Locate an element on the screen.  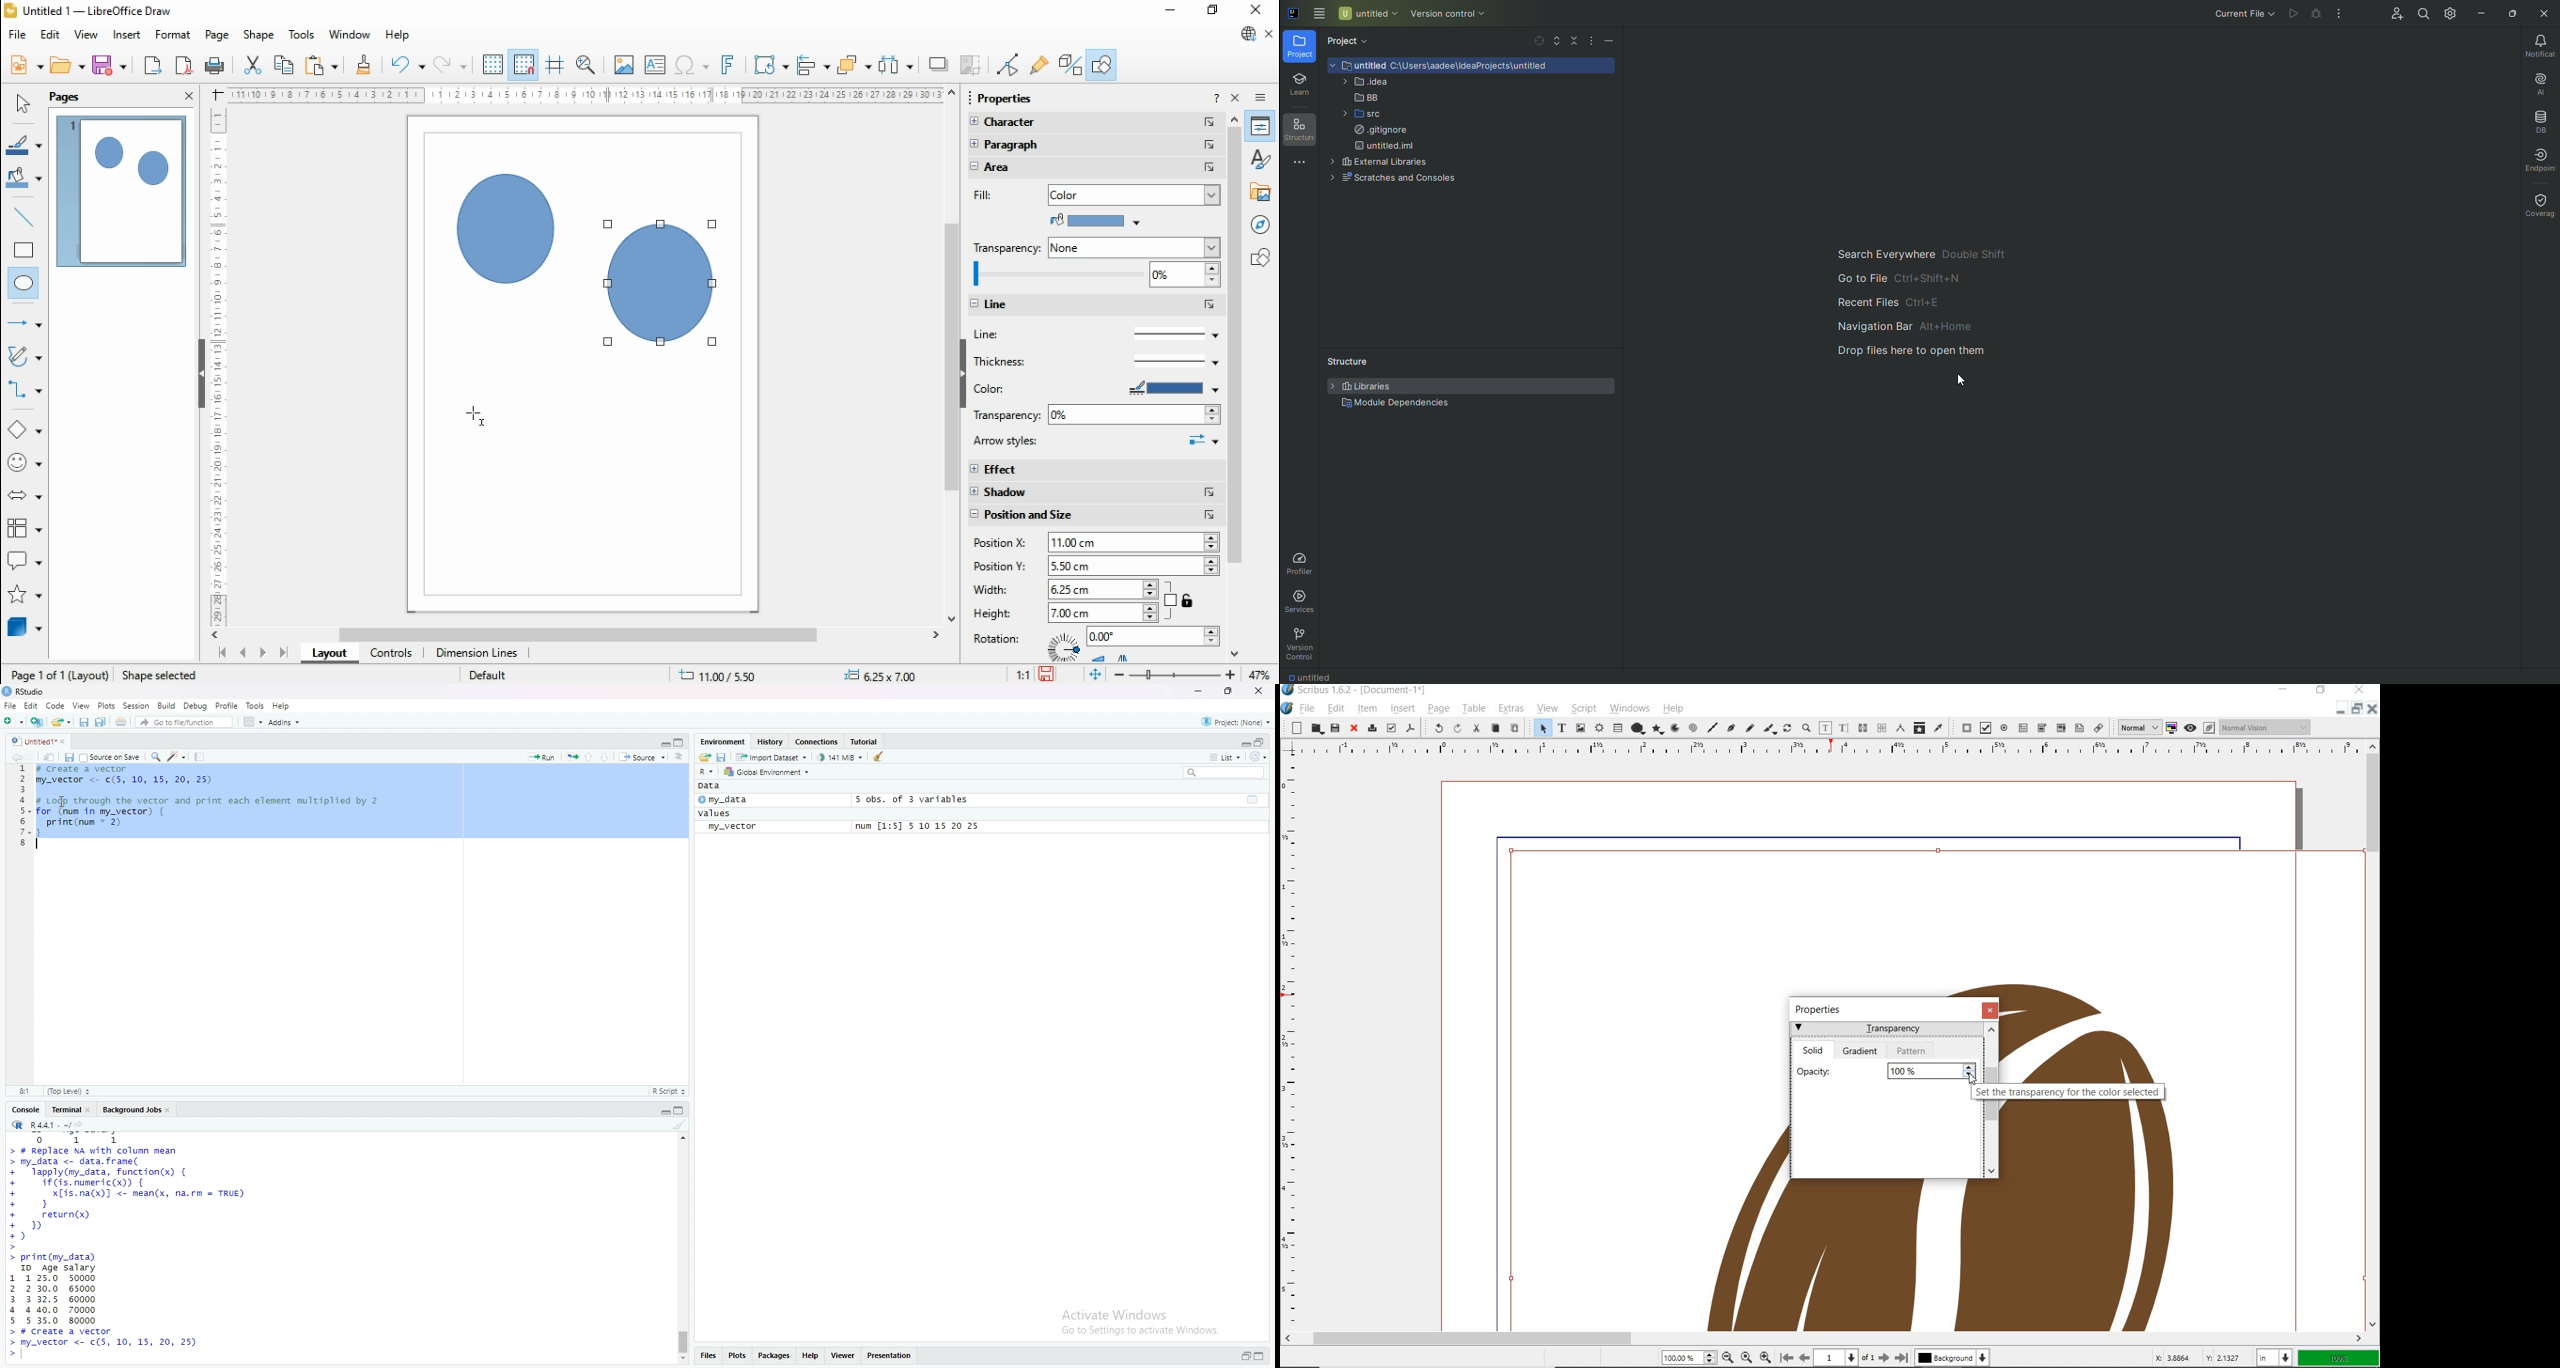
go to previous section is located at coordinates (588, 756).